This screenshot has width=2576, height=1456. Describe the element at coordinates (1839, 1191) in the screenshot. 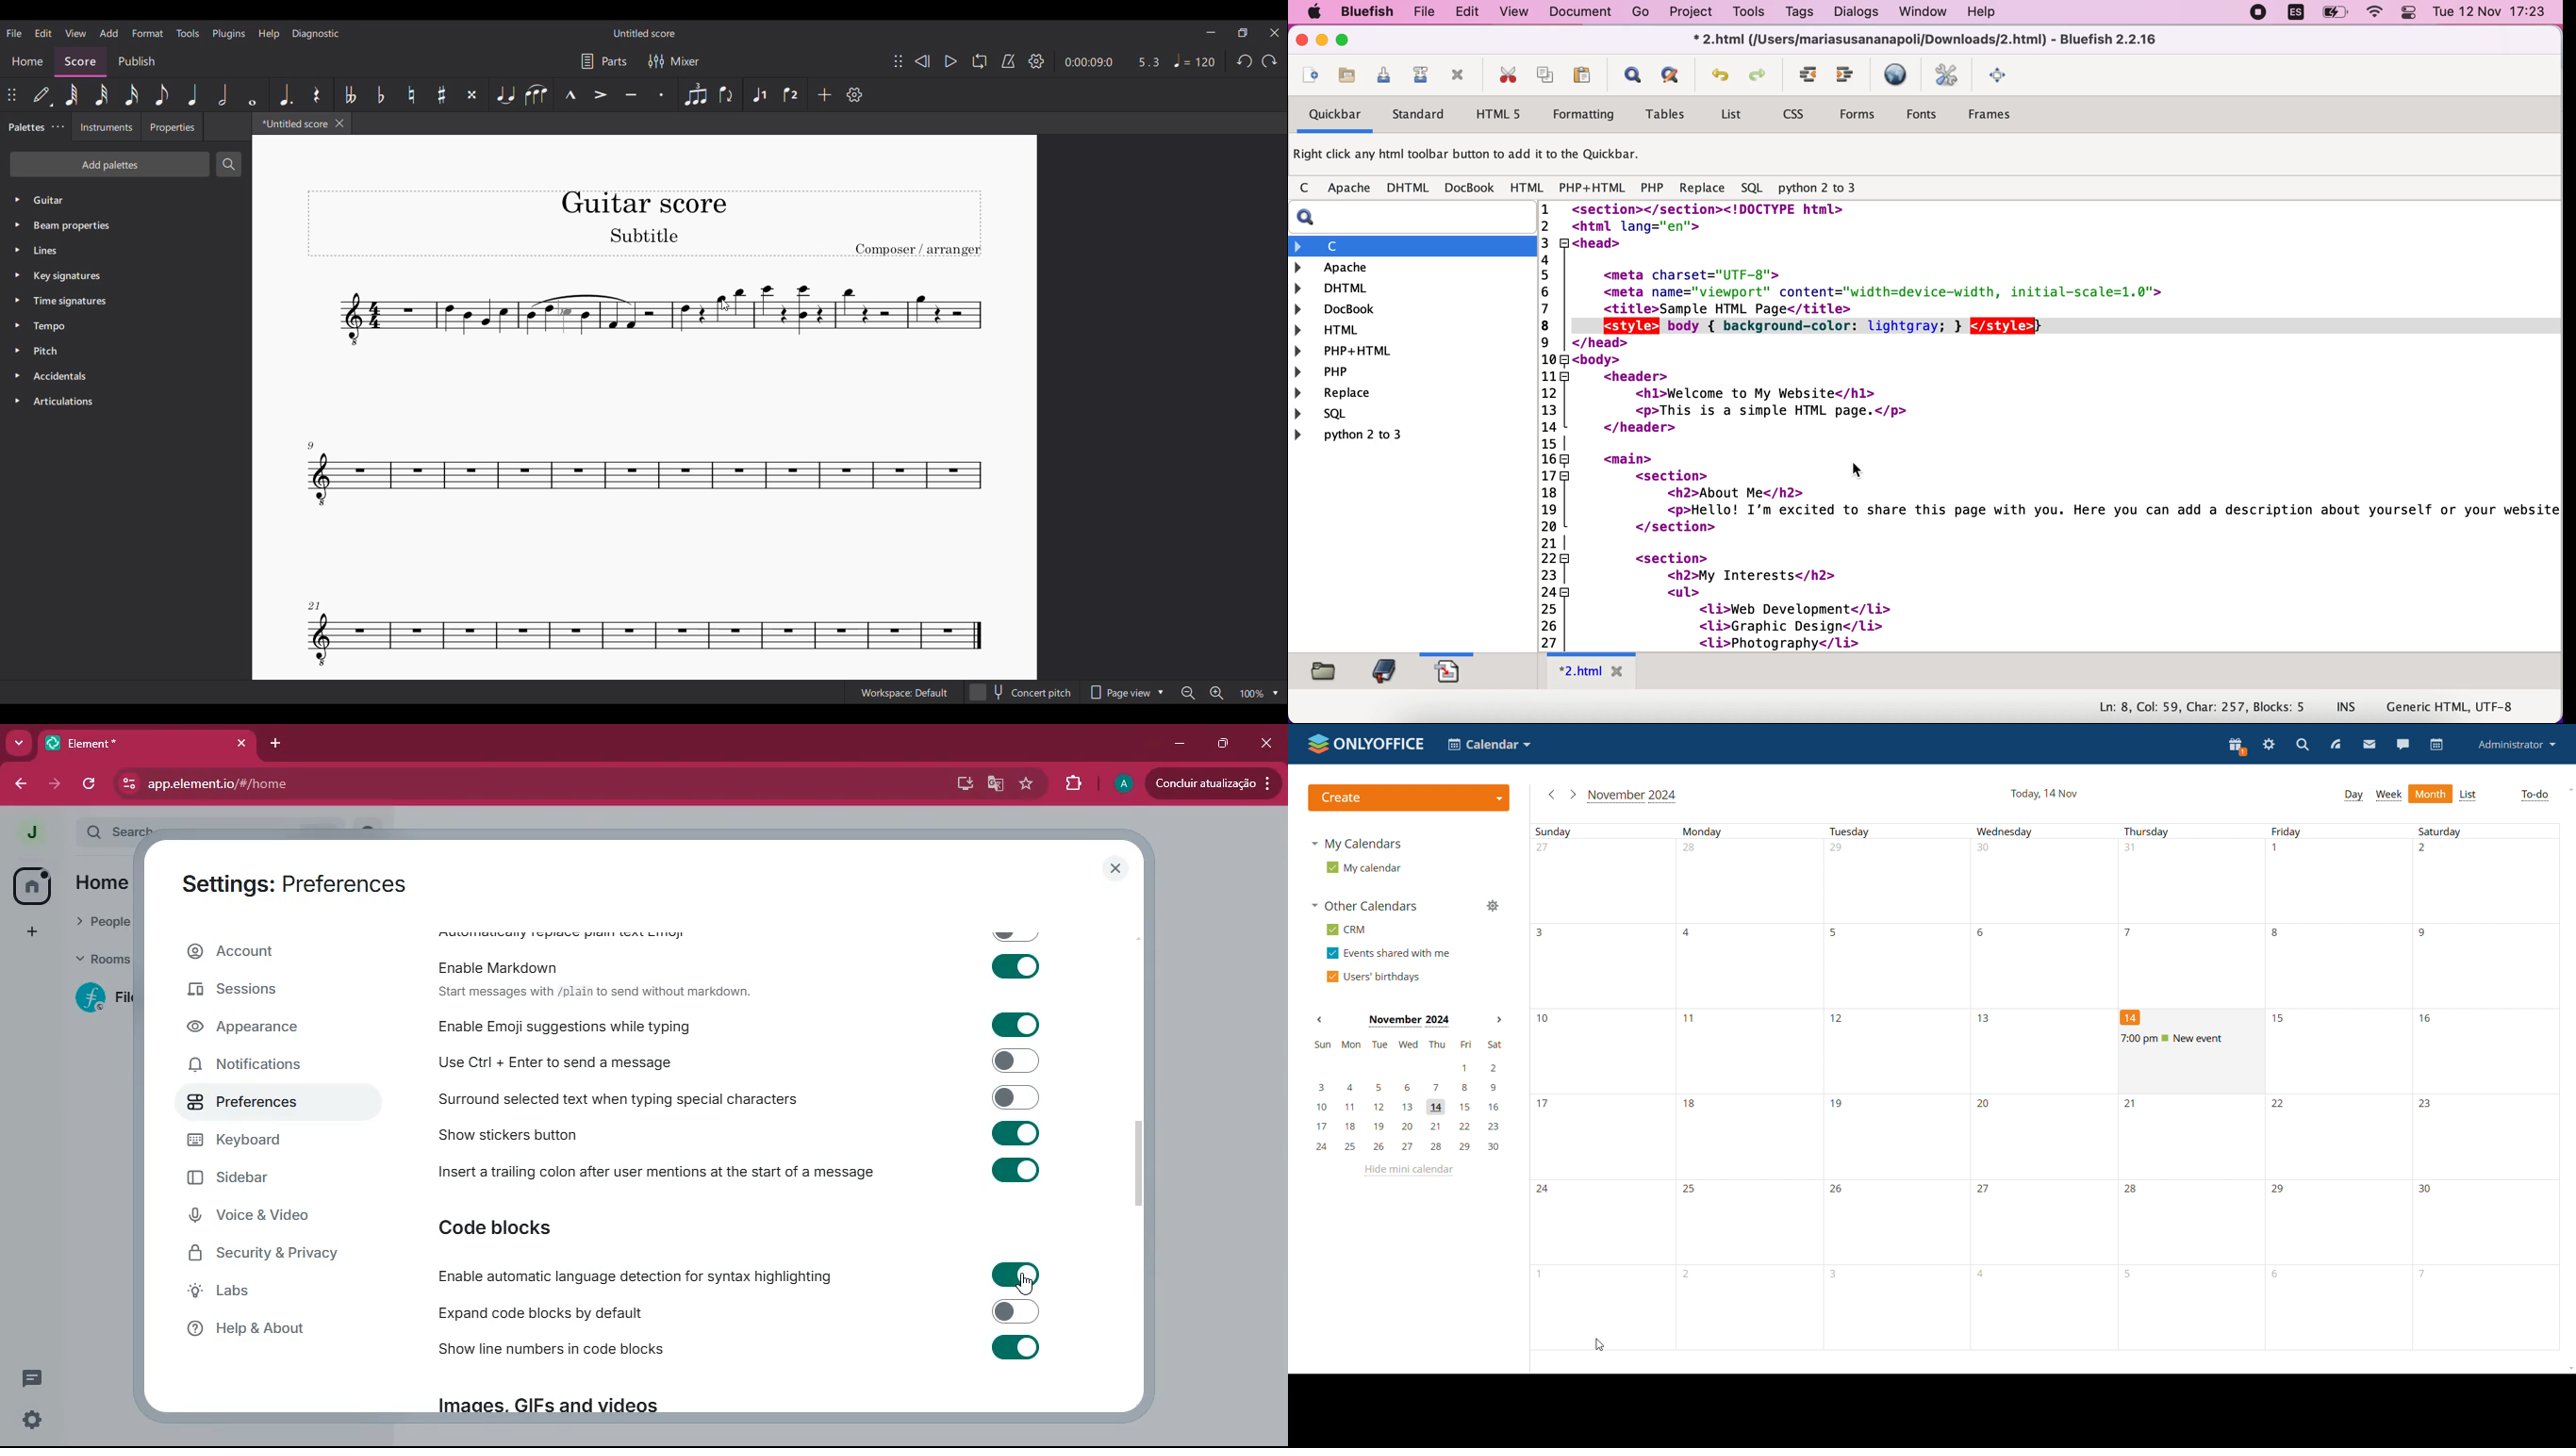

I see `number` at that location.